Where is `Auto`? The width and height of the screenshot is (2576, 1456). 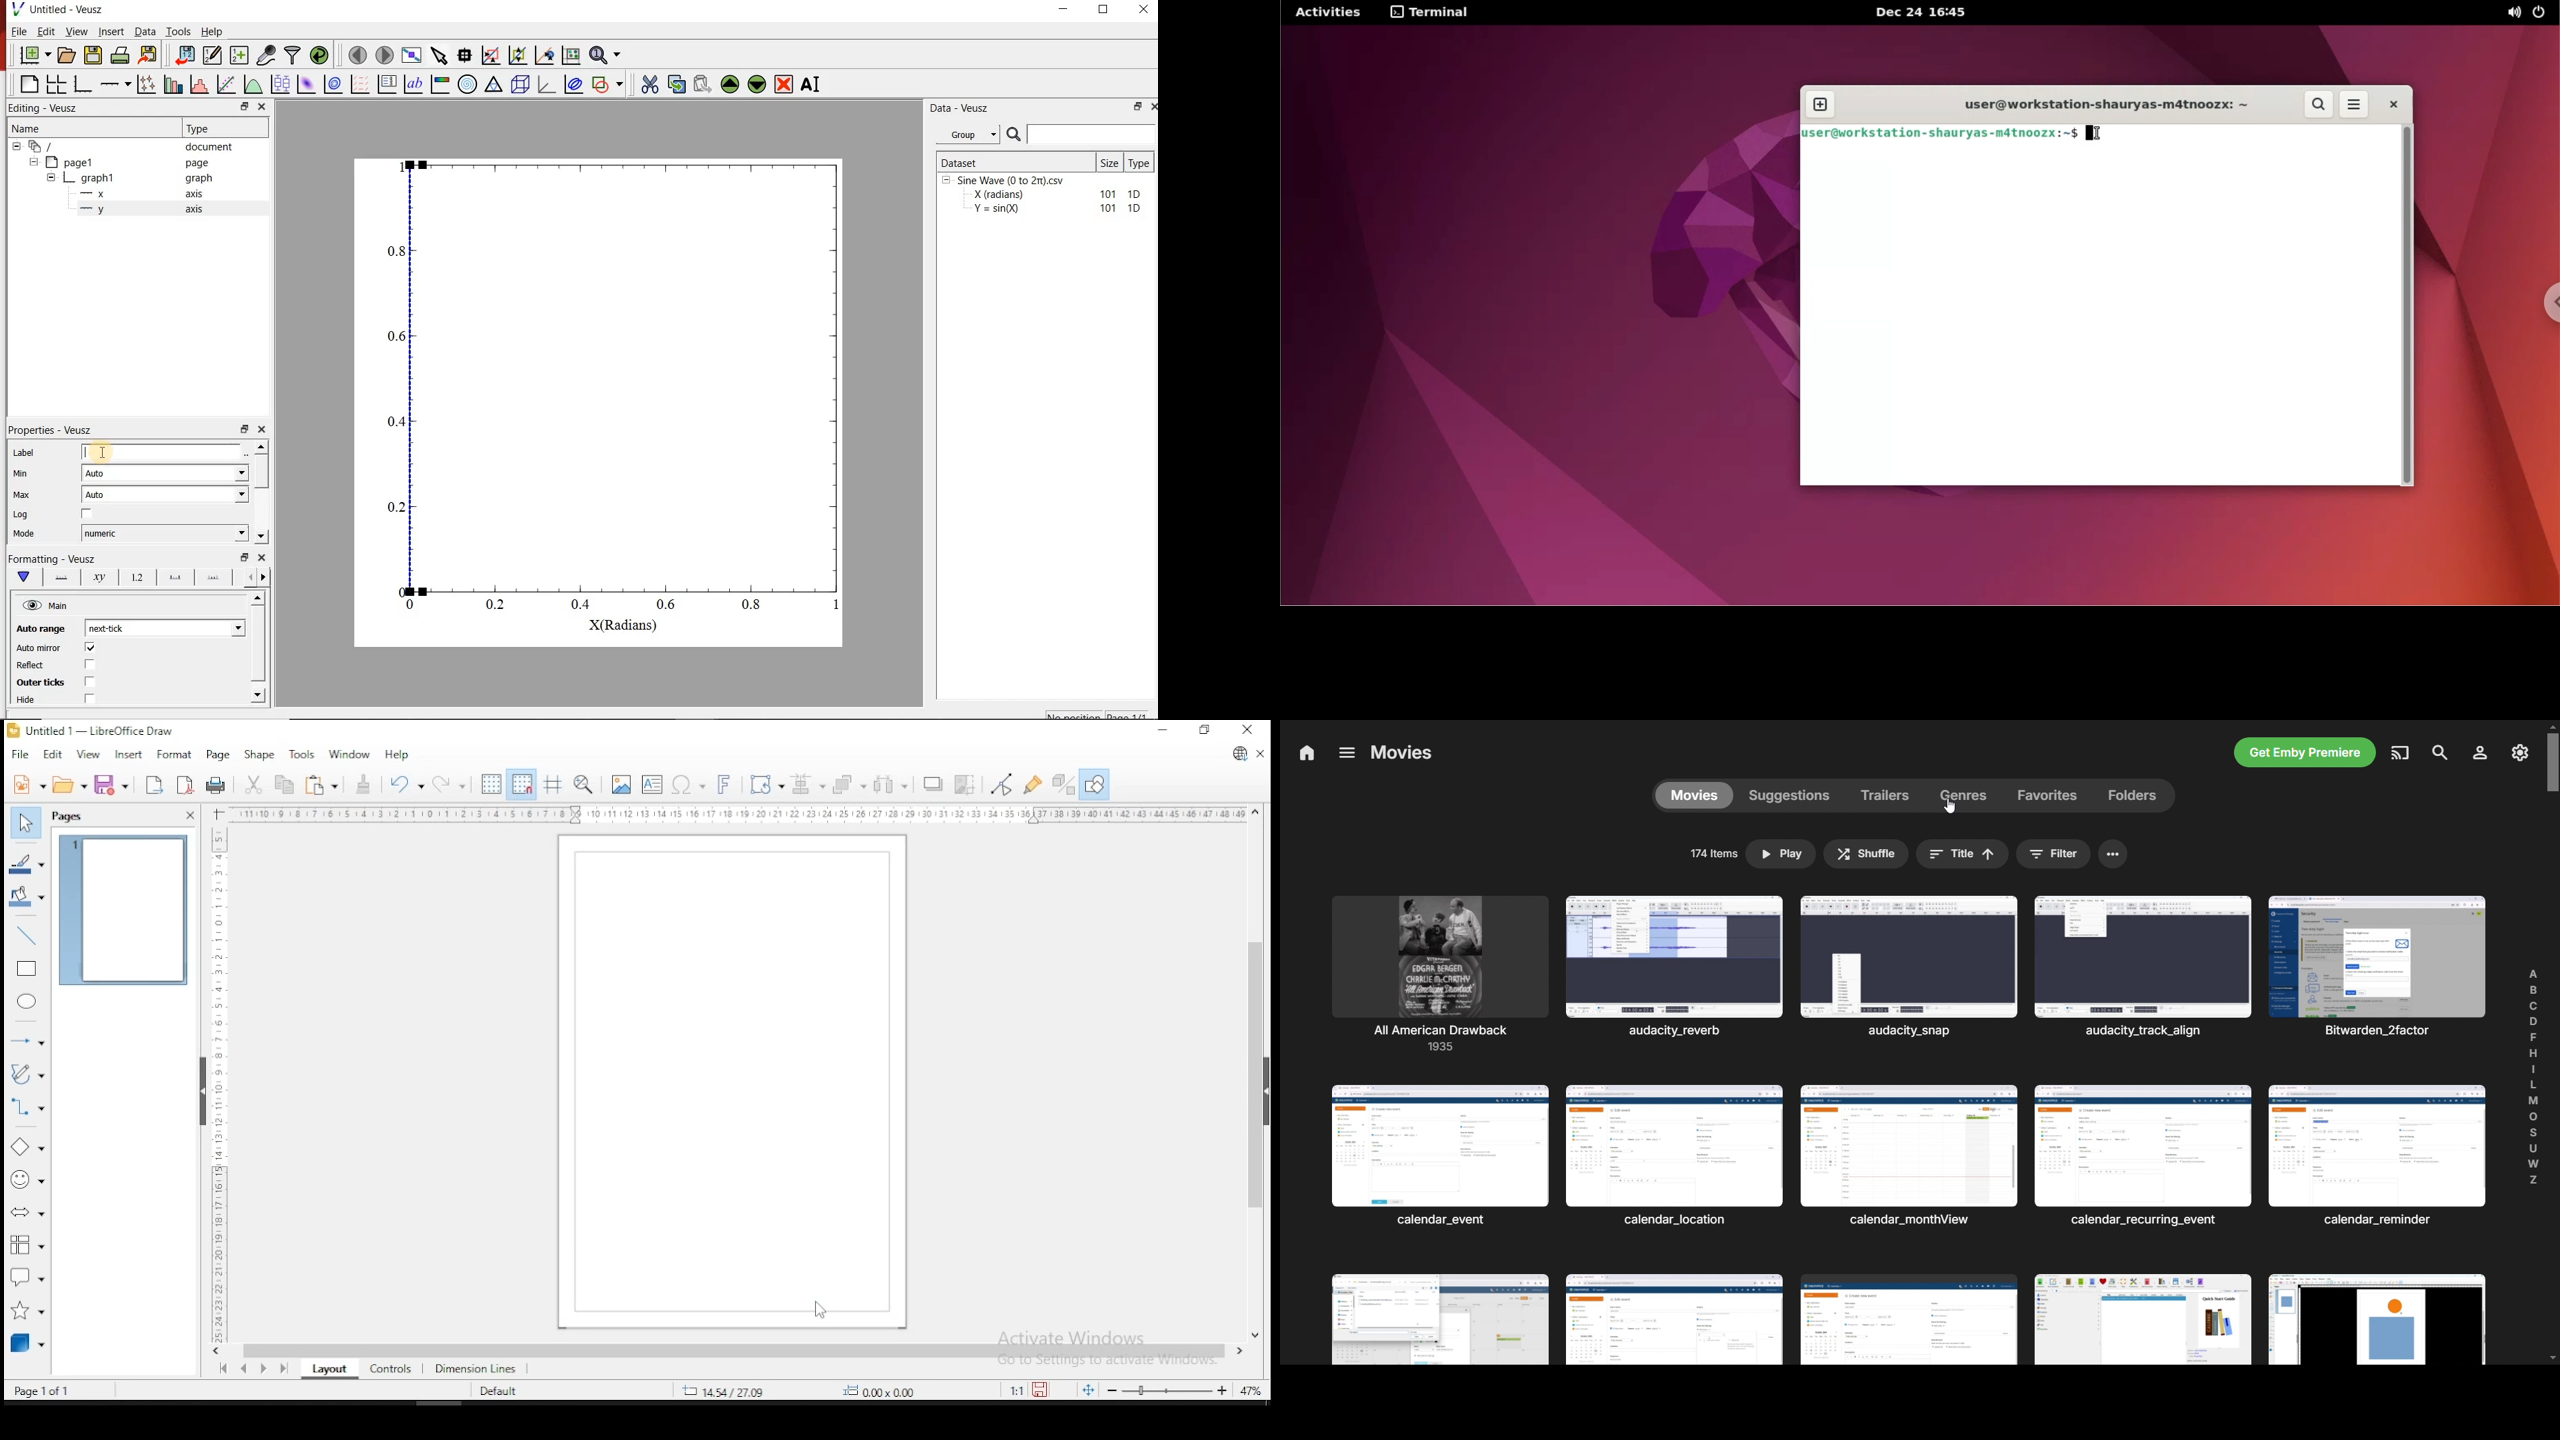
Auto is located at coordinates (165, 494).